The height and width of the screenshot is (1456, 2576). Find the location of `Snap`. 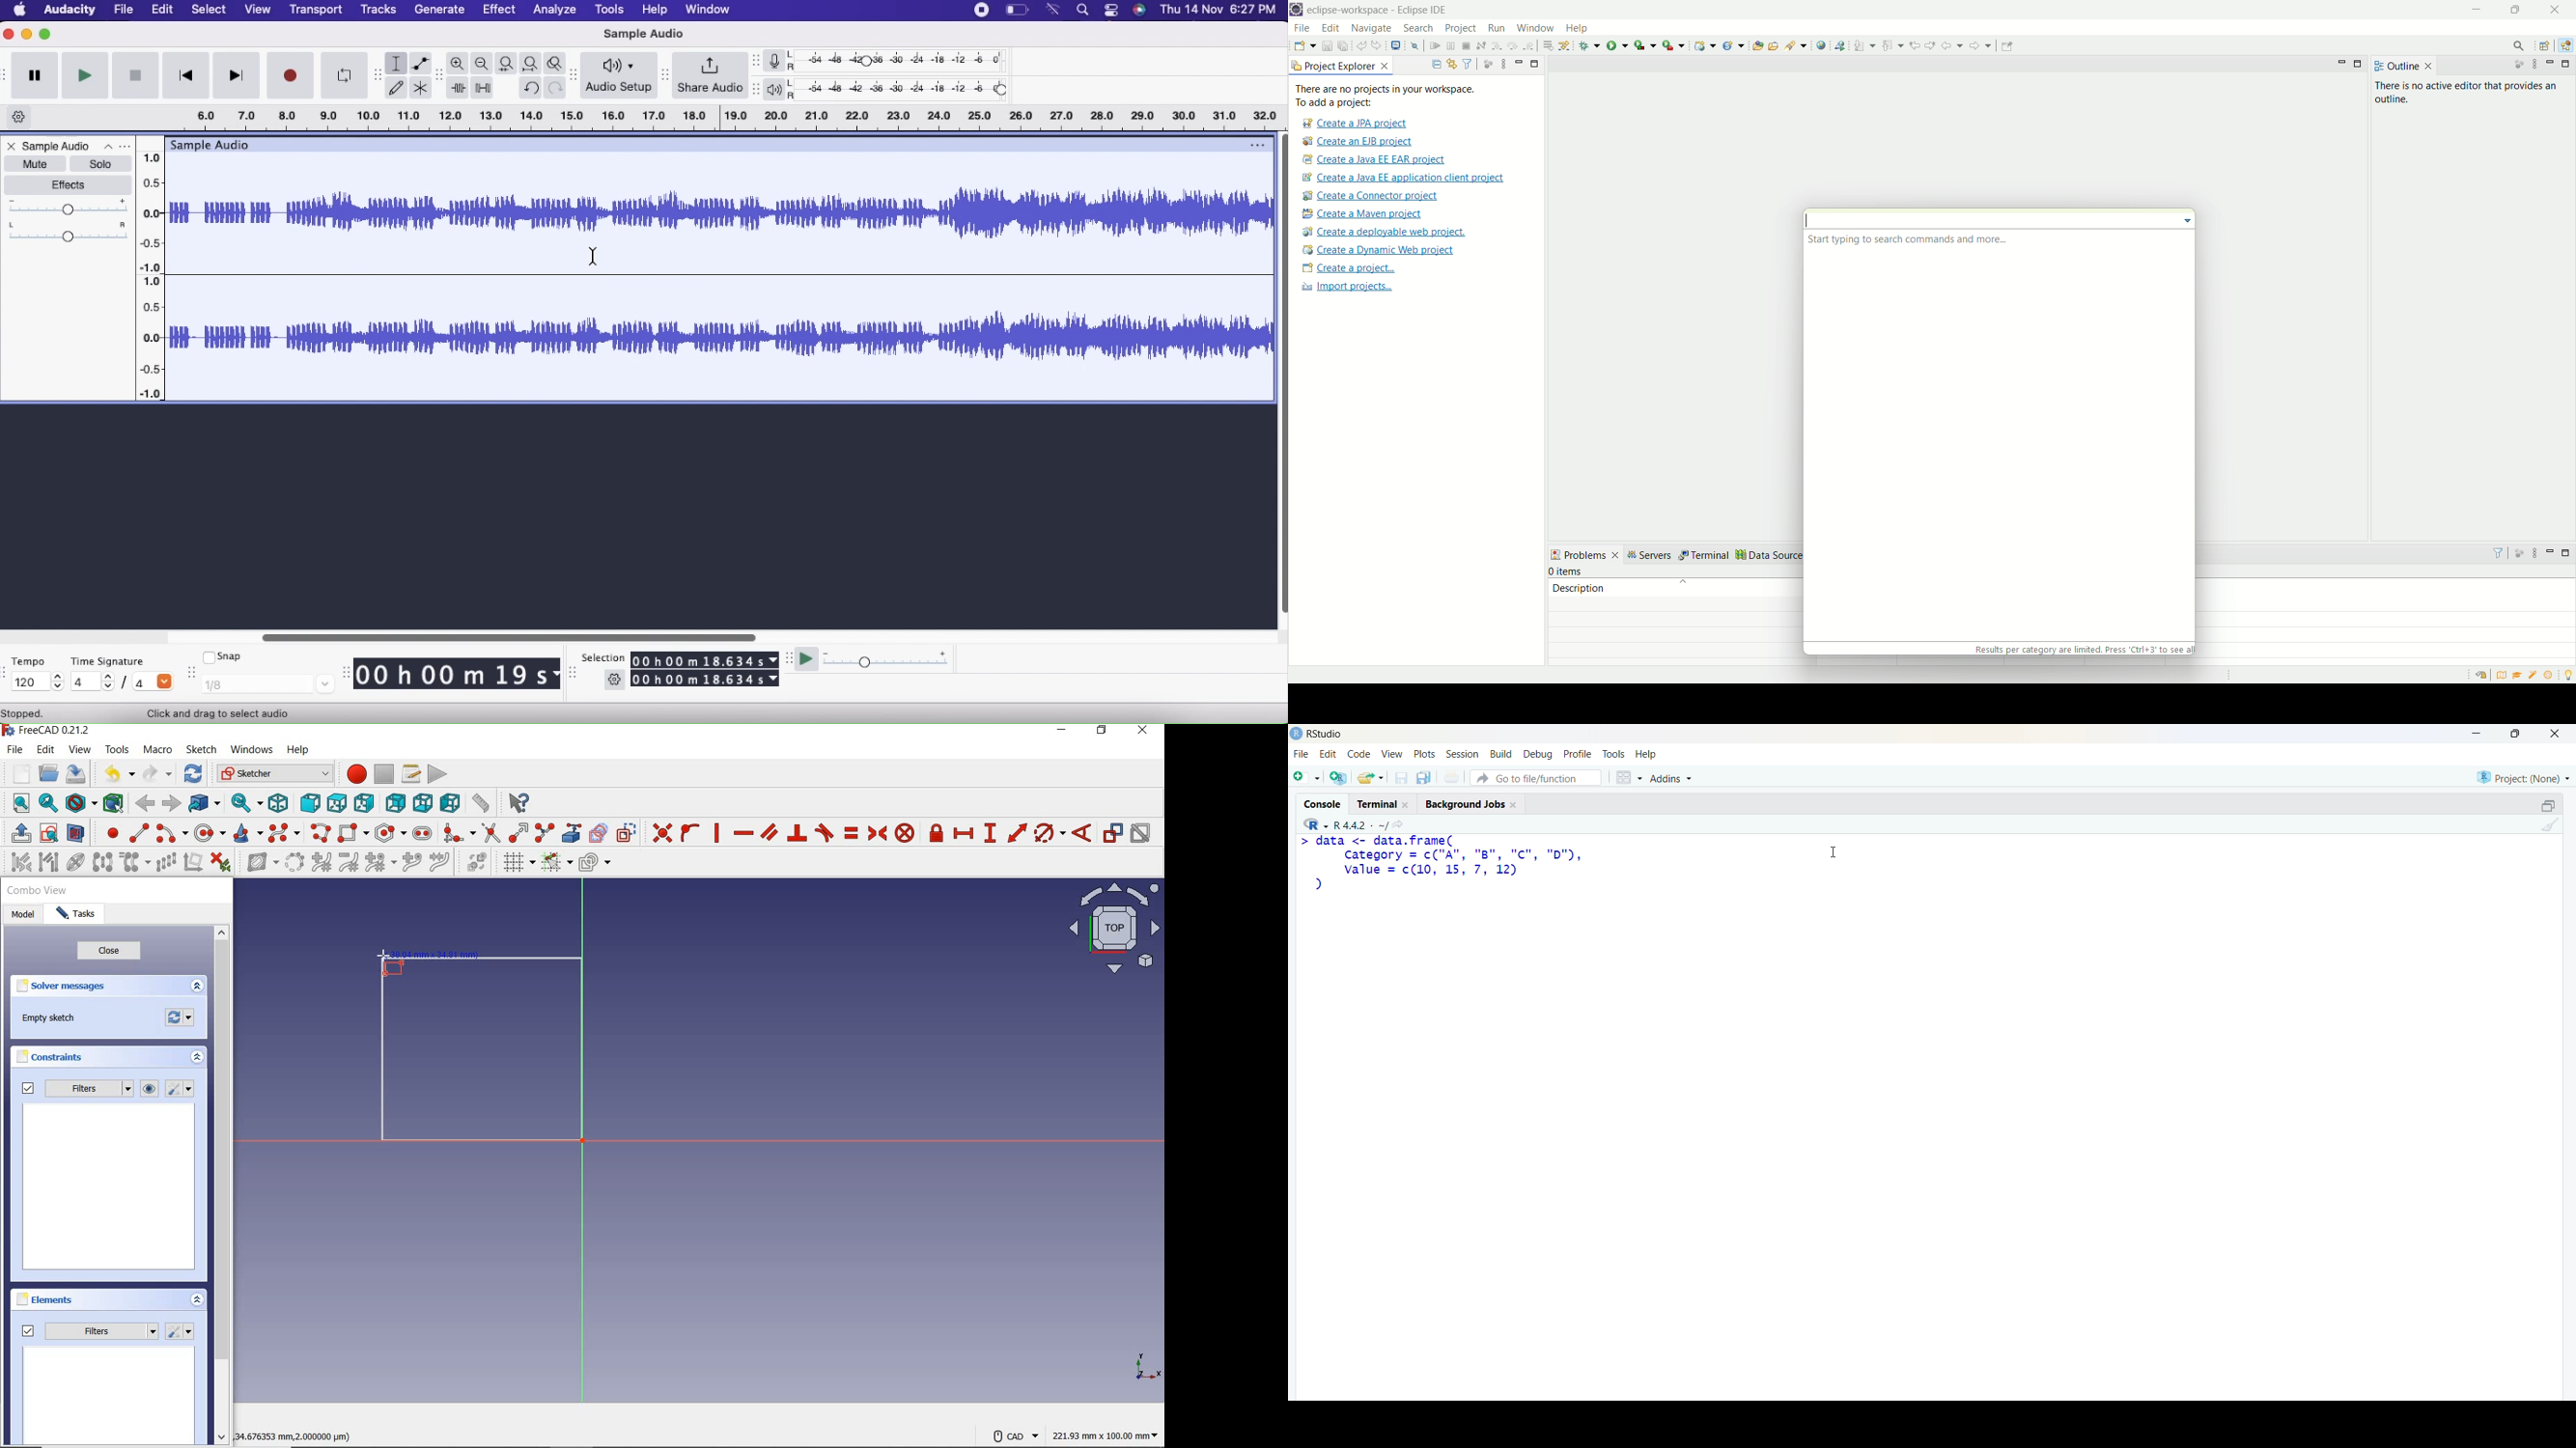

Snap is located at coordinates (228, 657).